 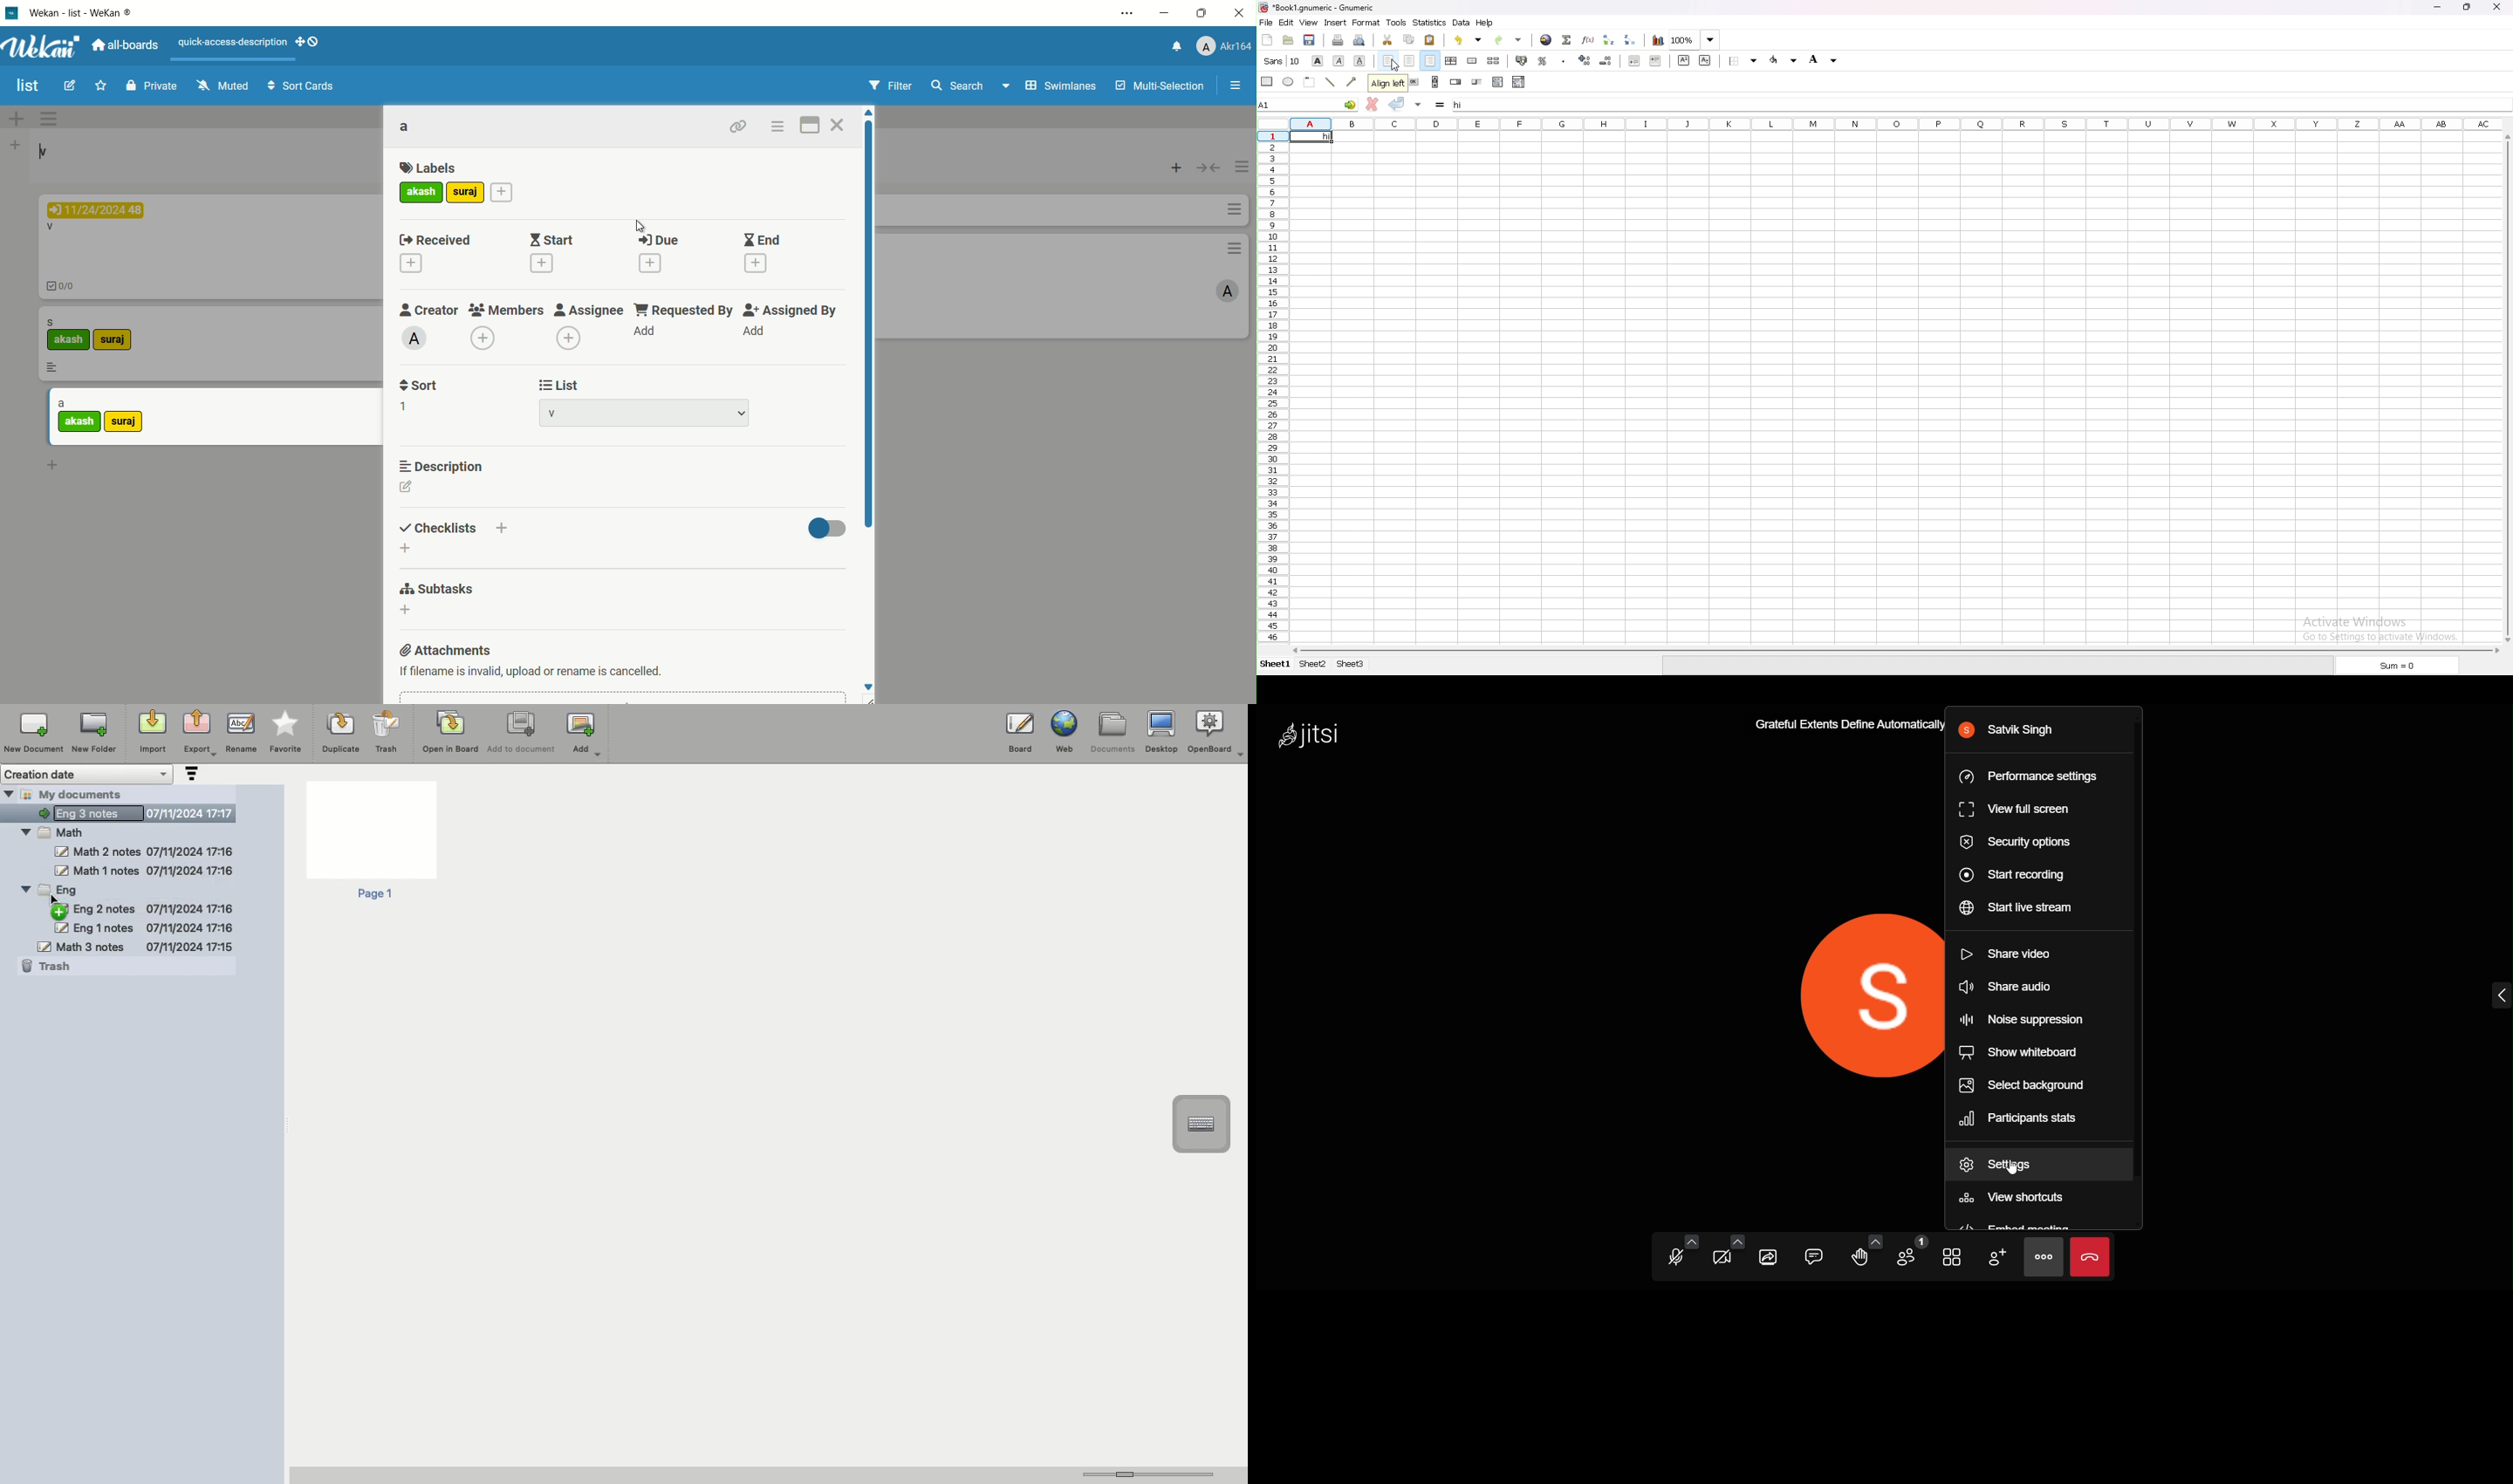 What do you see at coordinates (1410, 62) in the screenshot?
I see `align centre` at bounding box center [1410, 62].